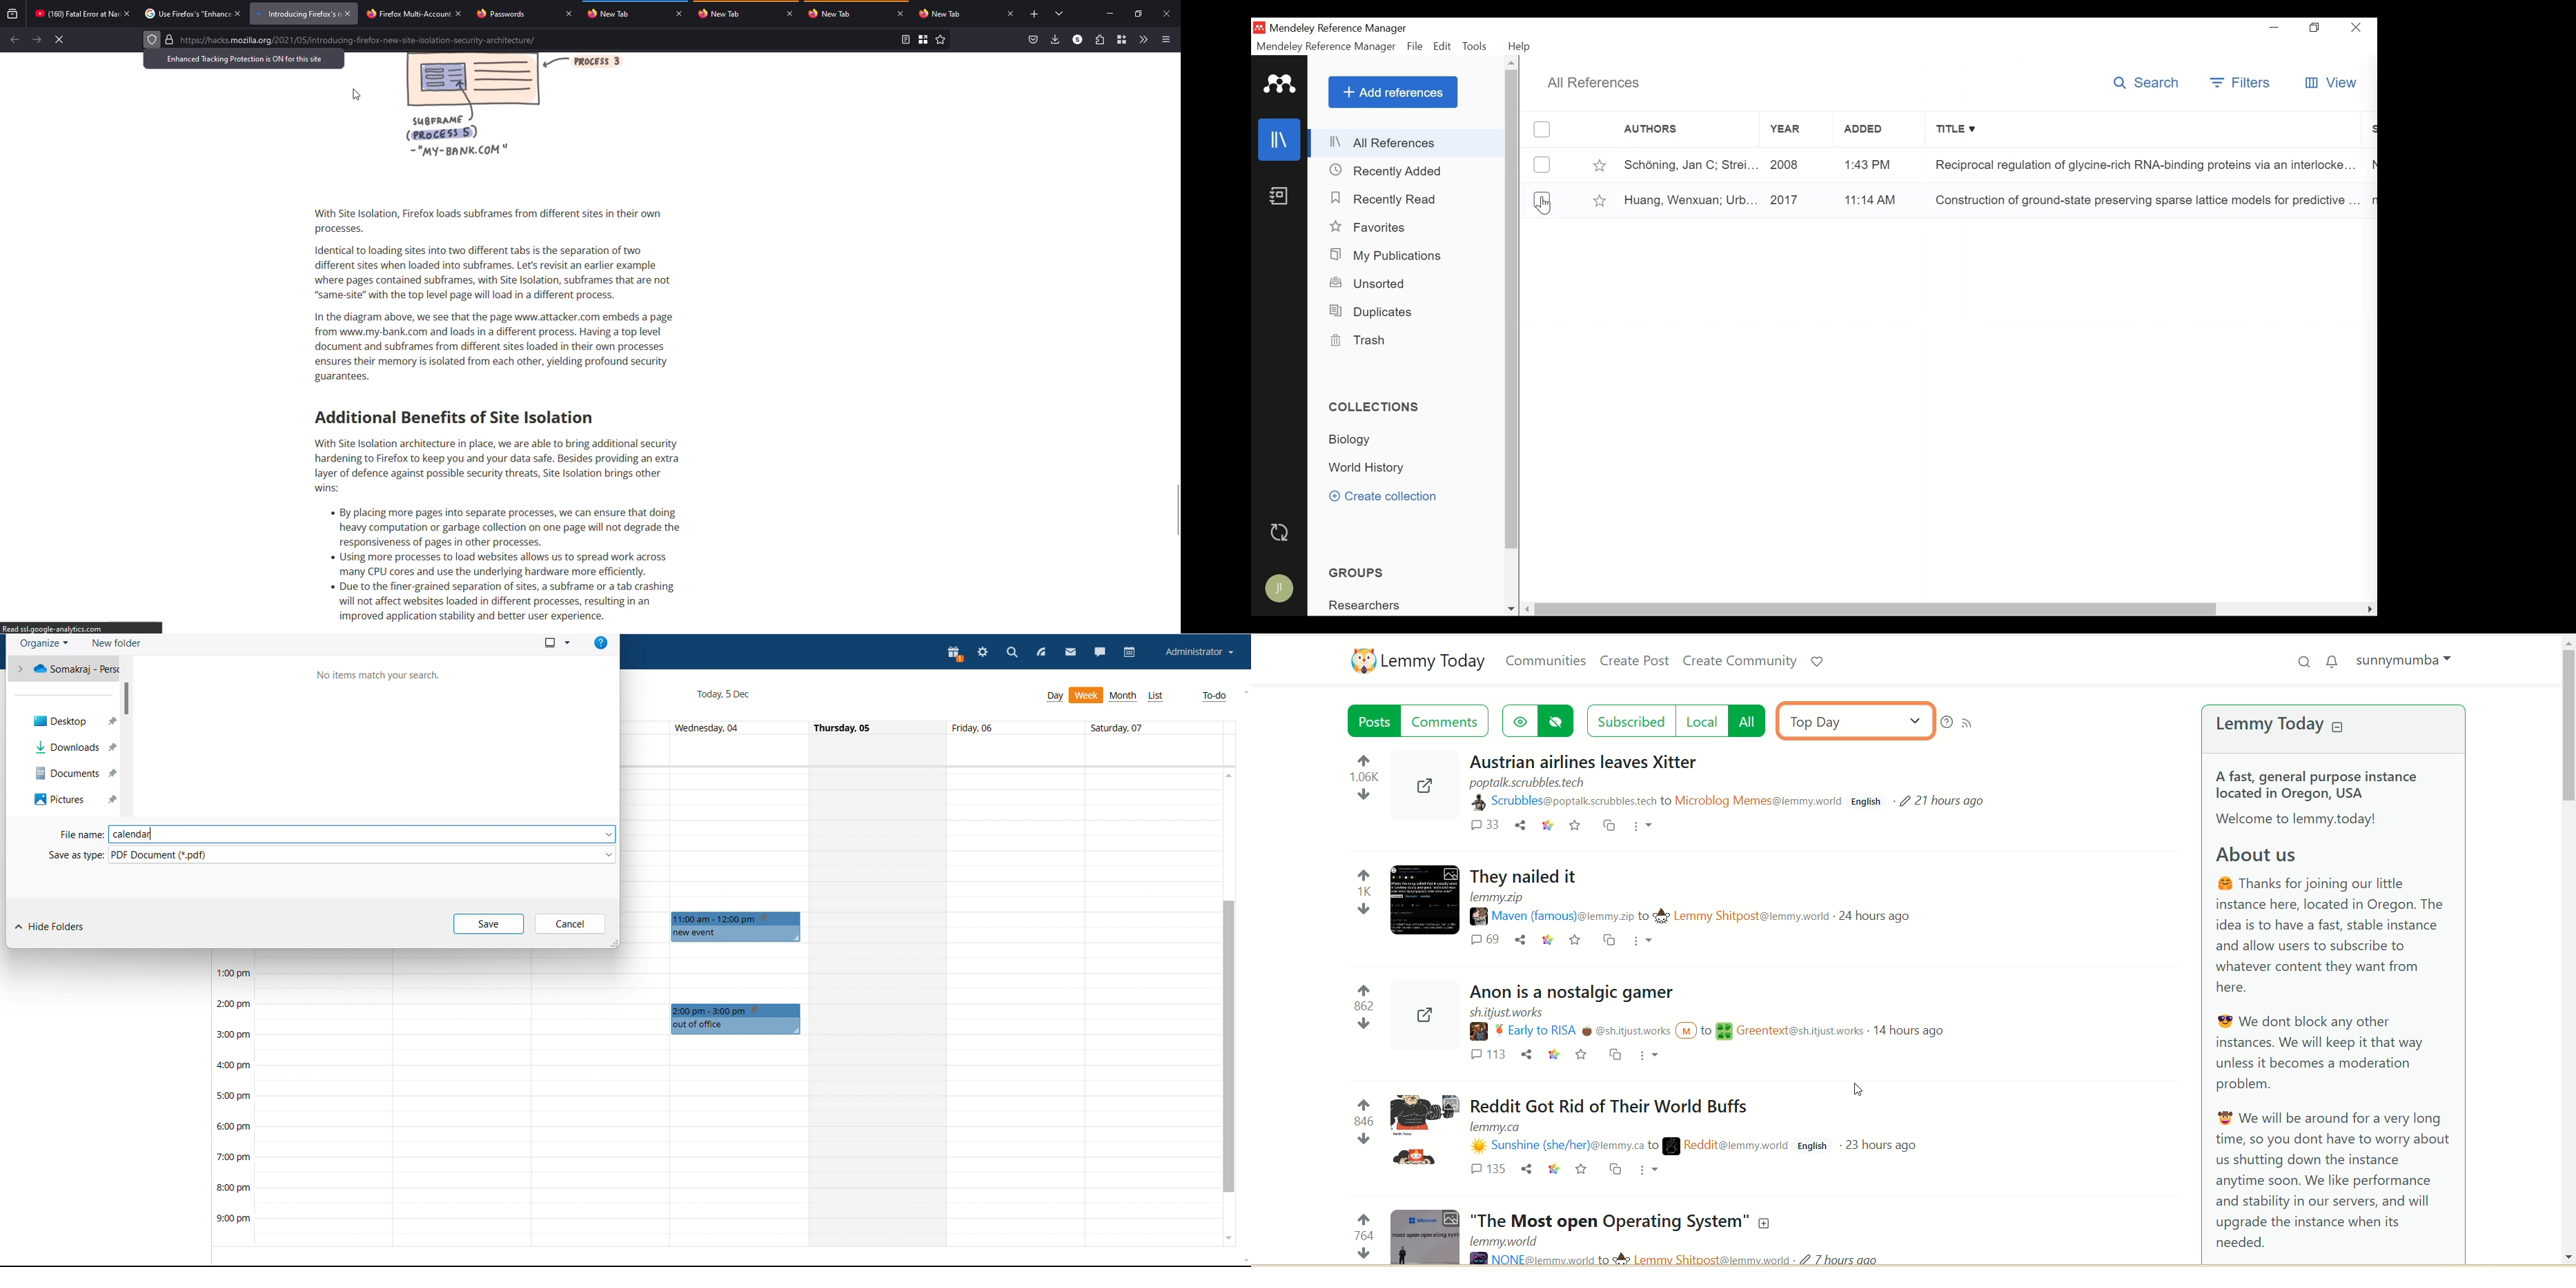 The height and width of the screenshot is (1288, 2576). I want to click on (un)select, so click(1541, 165).